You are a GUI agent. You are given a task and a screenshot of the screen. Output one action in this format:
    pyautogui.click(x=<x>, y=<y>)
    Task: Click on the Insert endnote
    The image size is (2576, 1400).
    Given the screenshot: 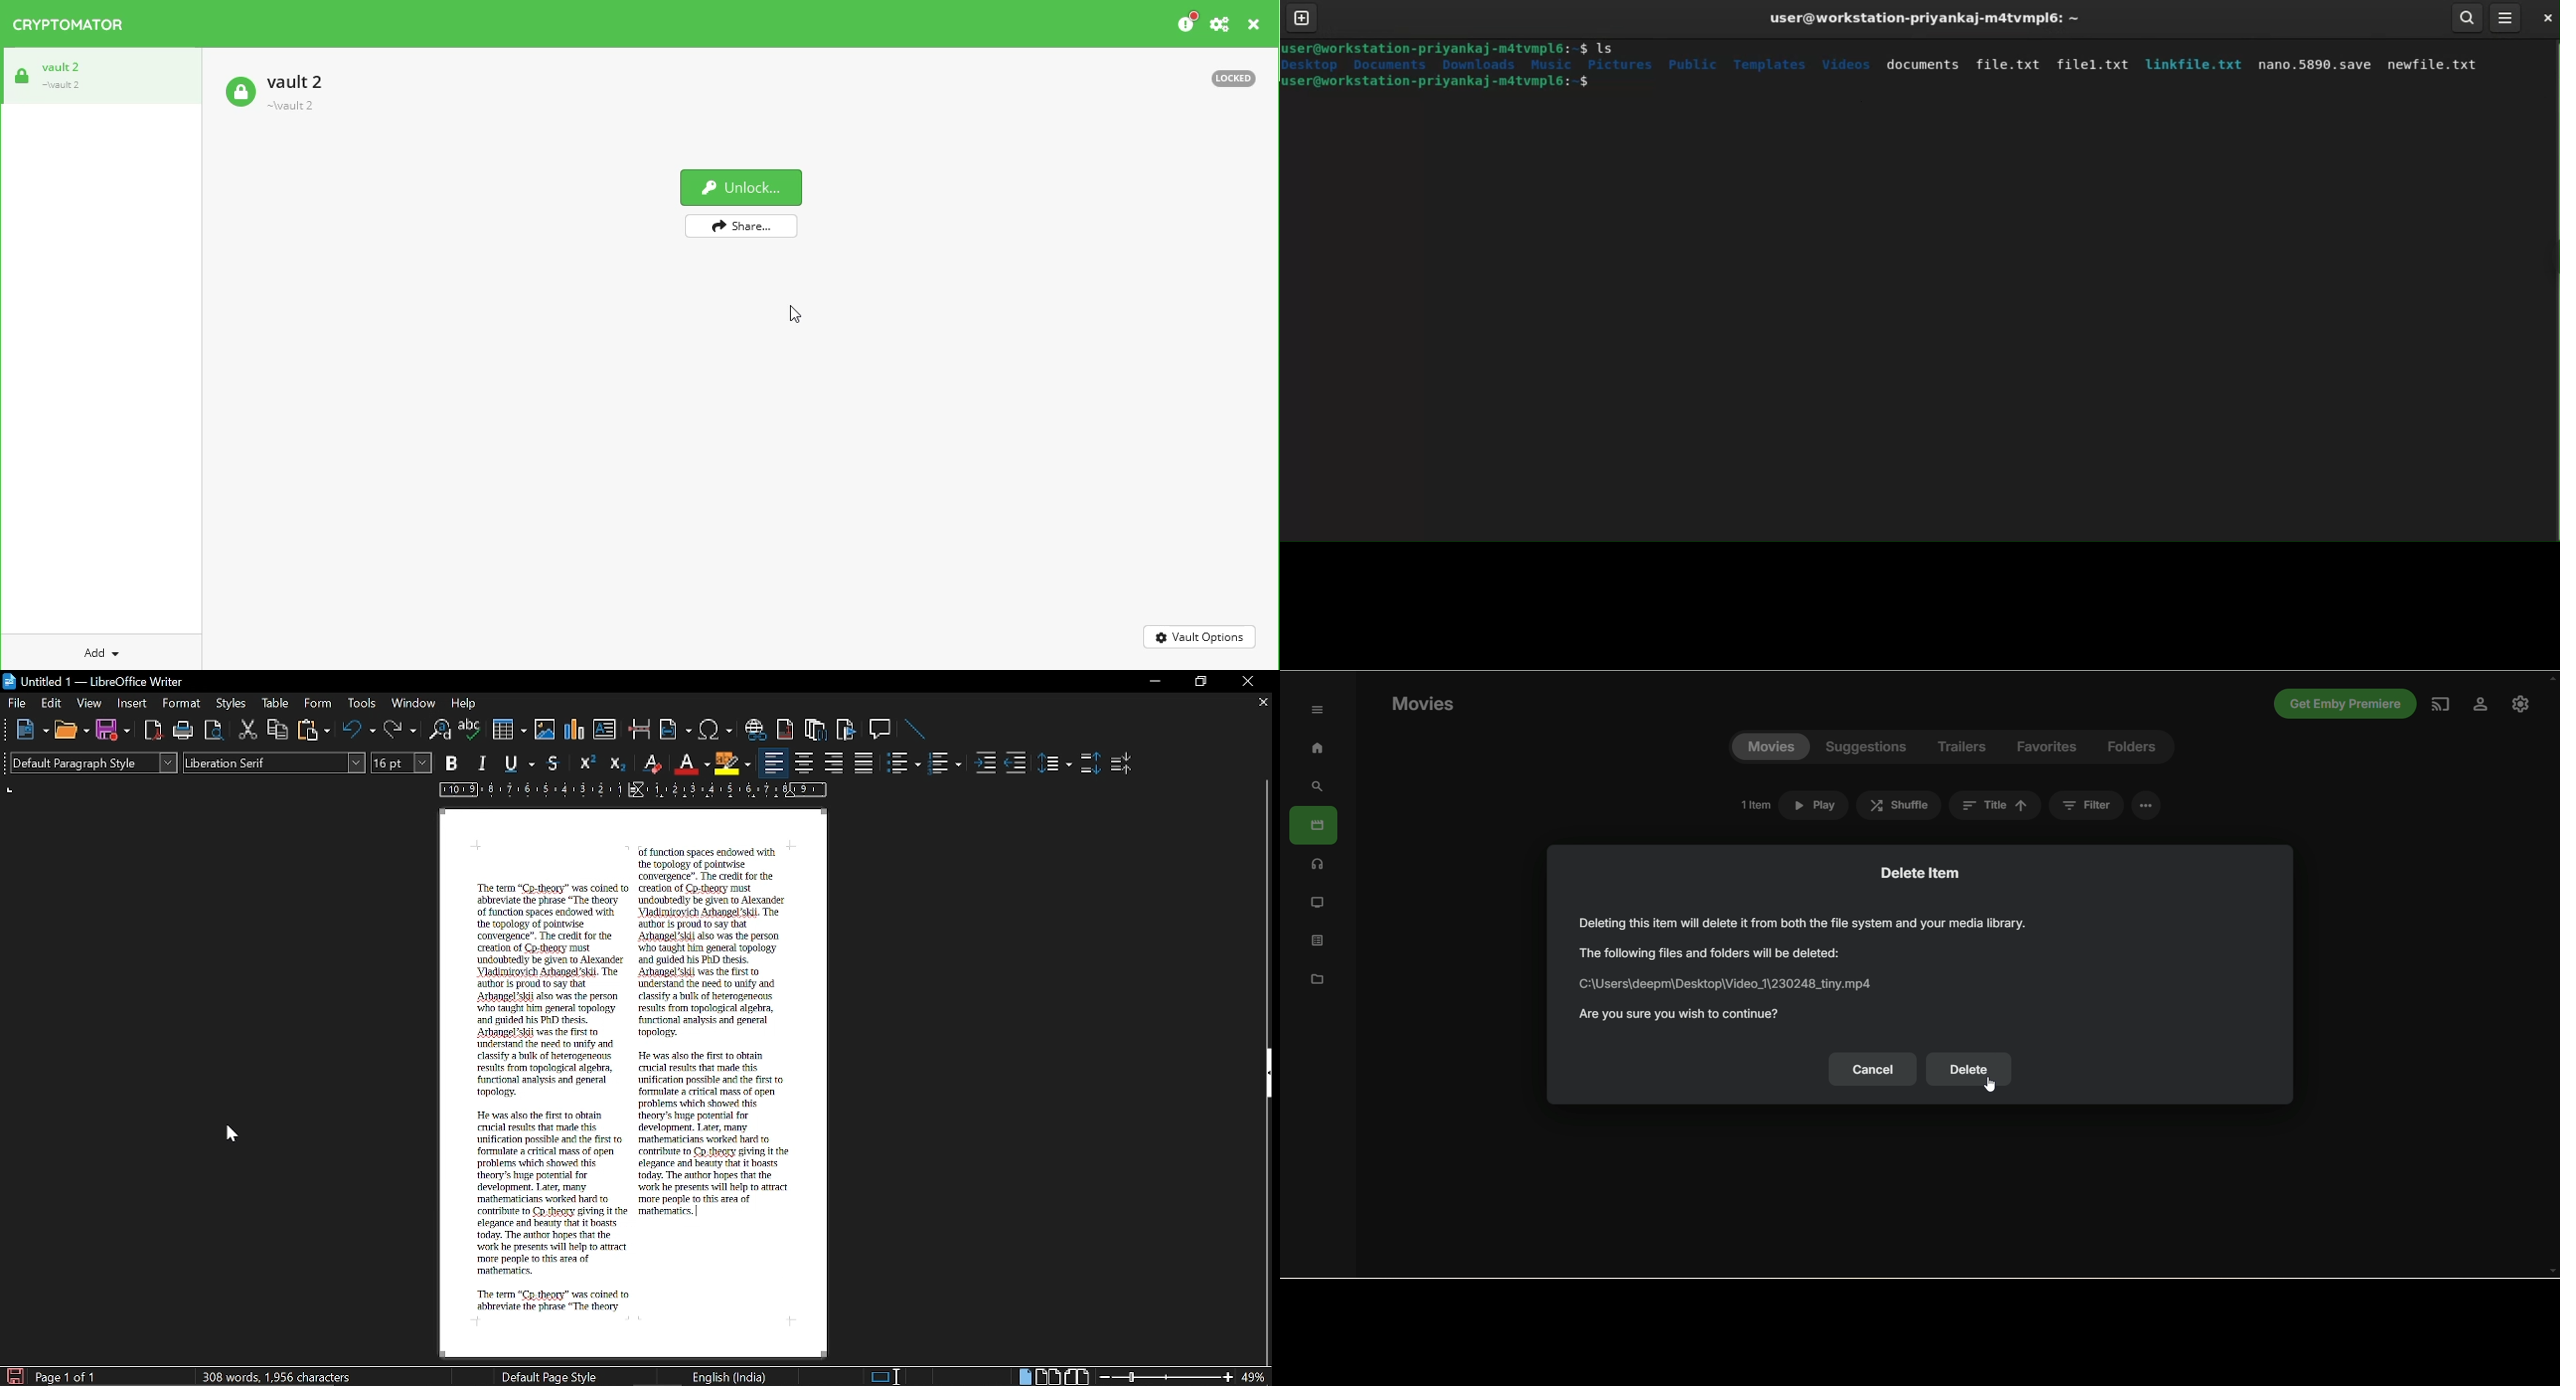 What is the action you would take?
    pyautogui.click(x=786, y=729)
    